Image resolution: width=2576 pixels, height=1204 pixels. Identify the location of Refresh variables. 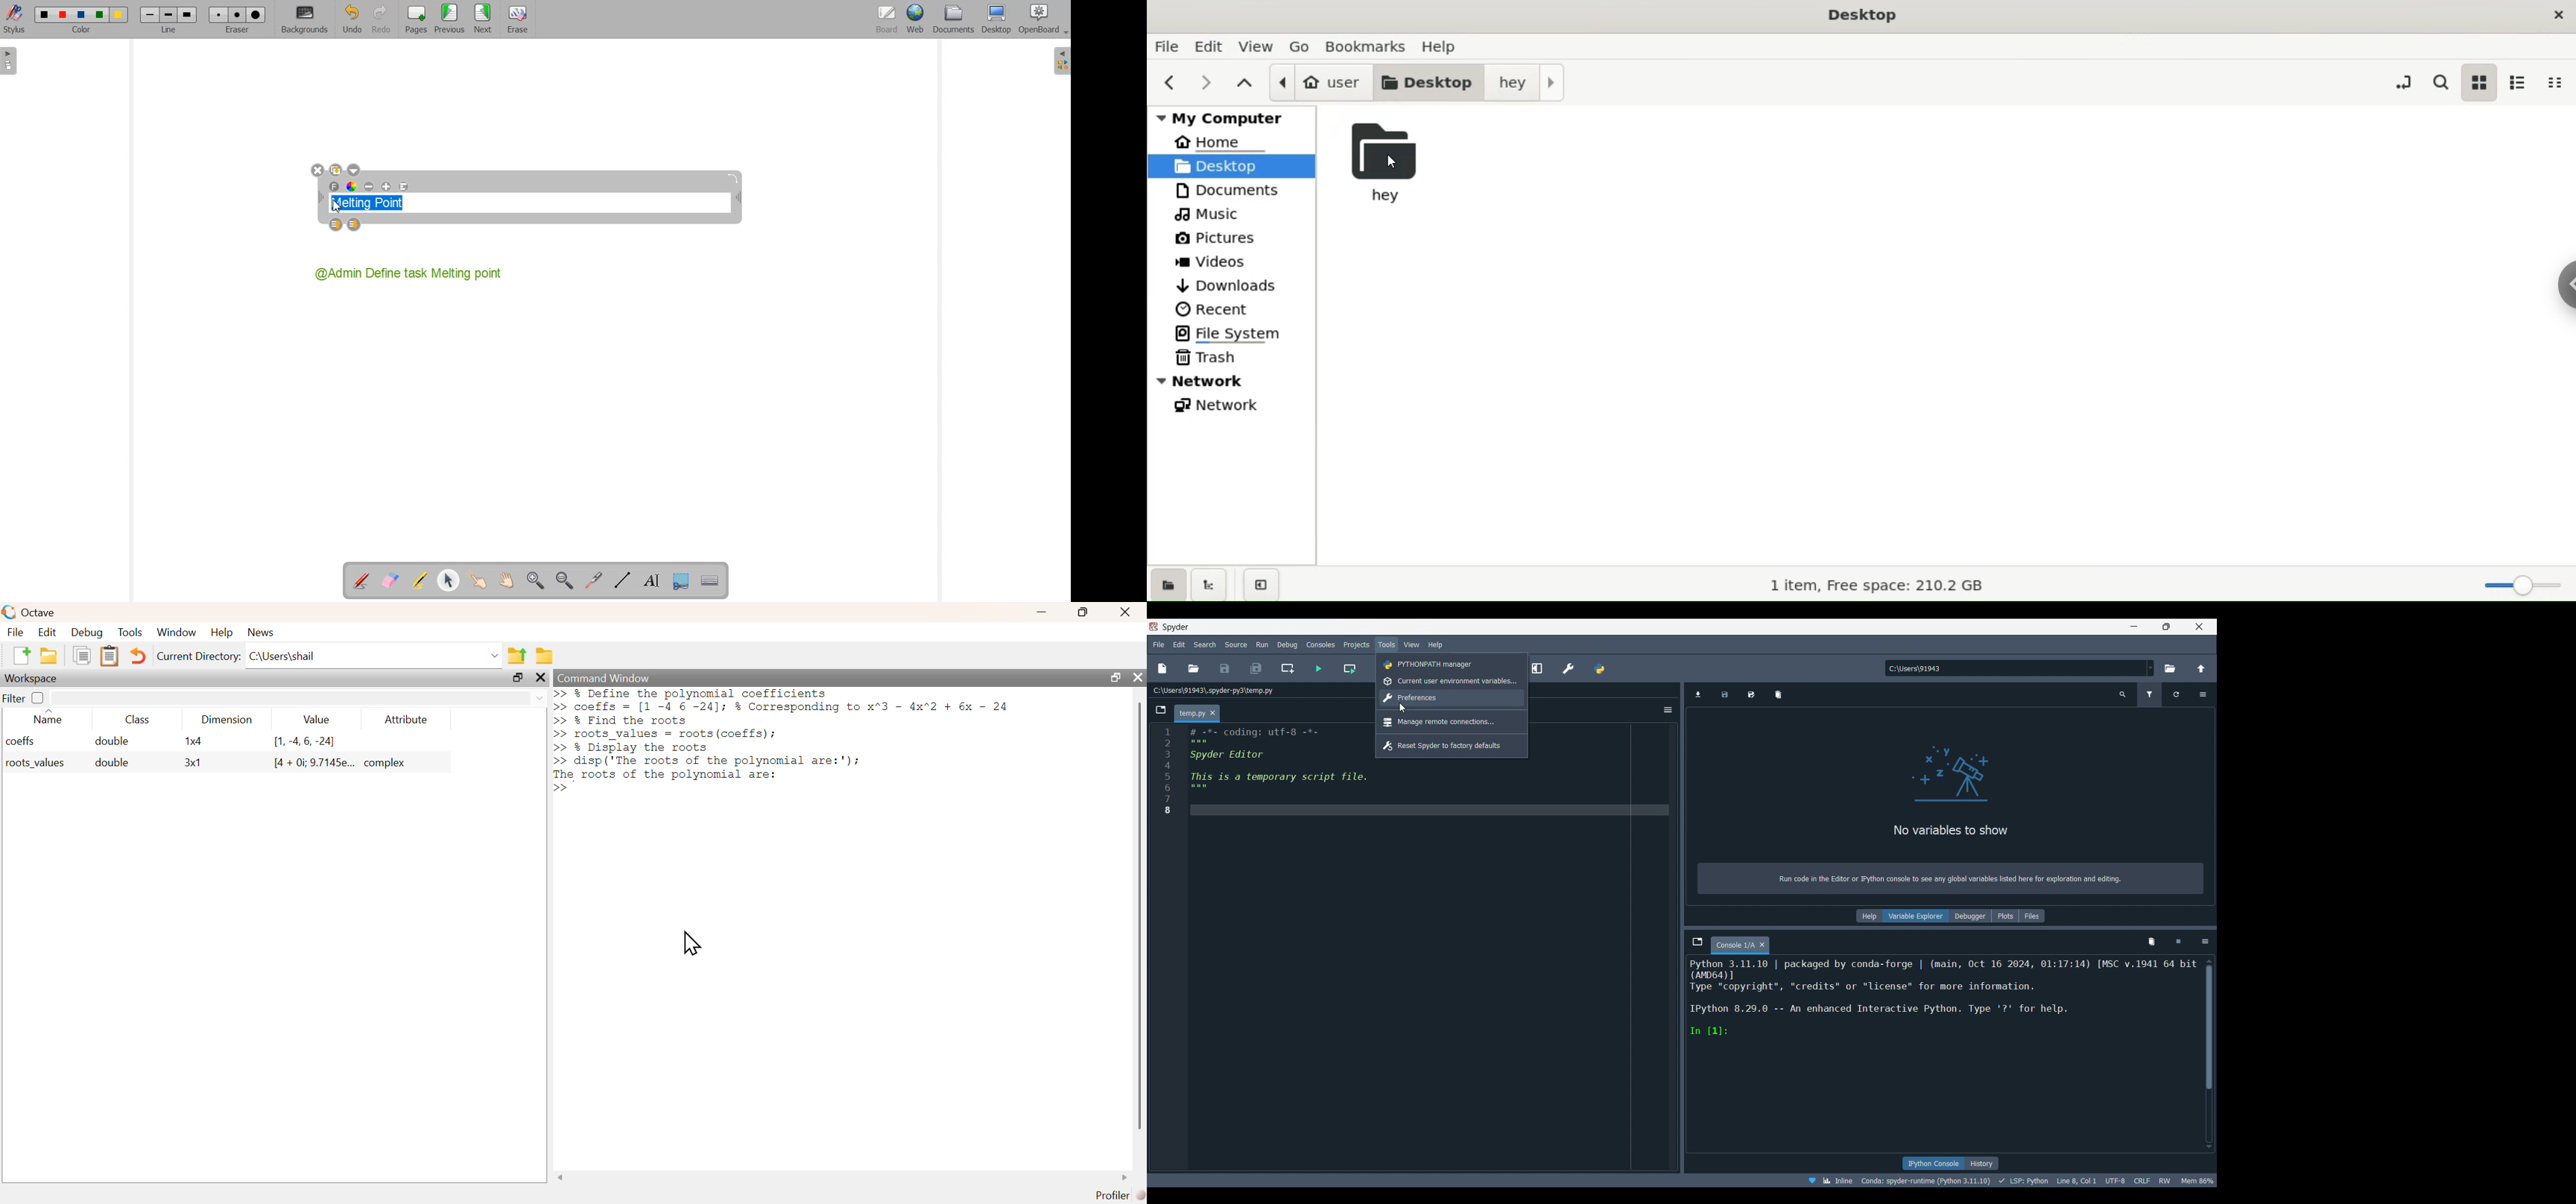
(2176, 695).